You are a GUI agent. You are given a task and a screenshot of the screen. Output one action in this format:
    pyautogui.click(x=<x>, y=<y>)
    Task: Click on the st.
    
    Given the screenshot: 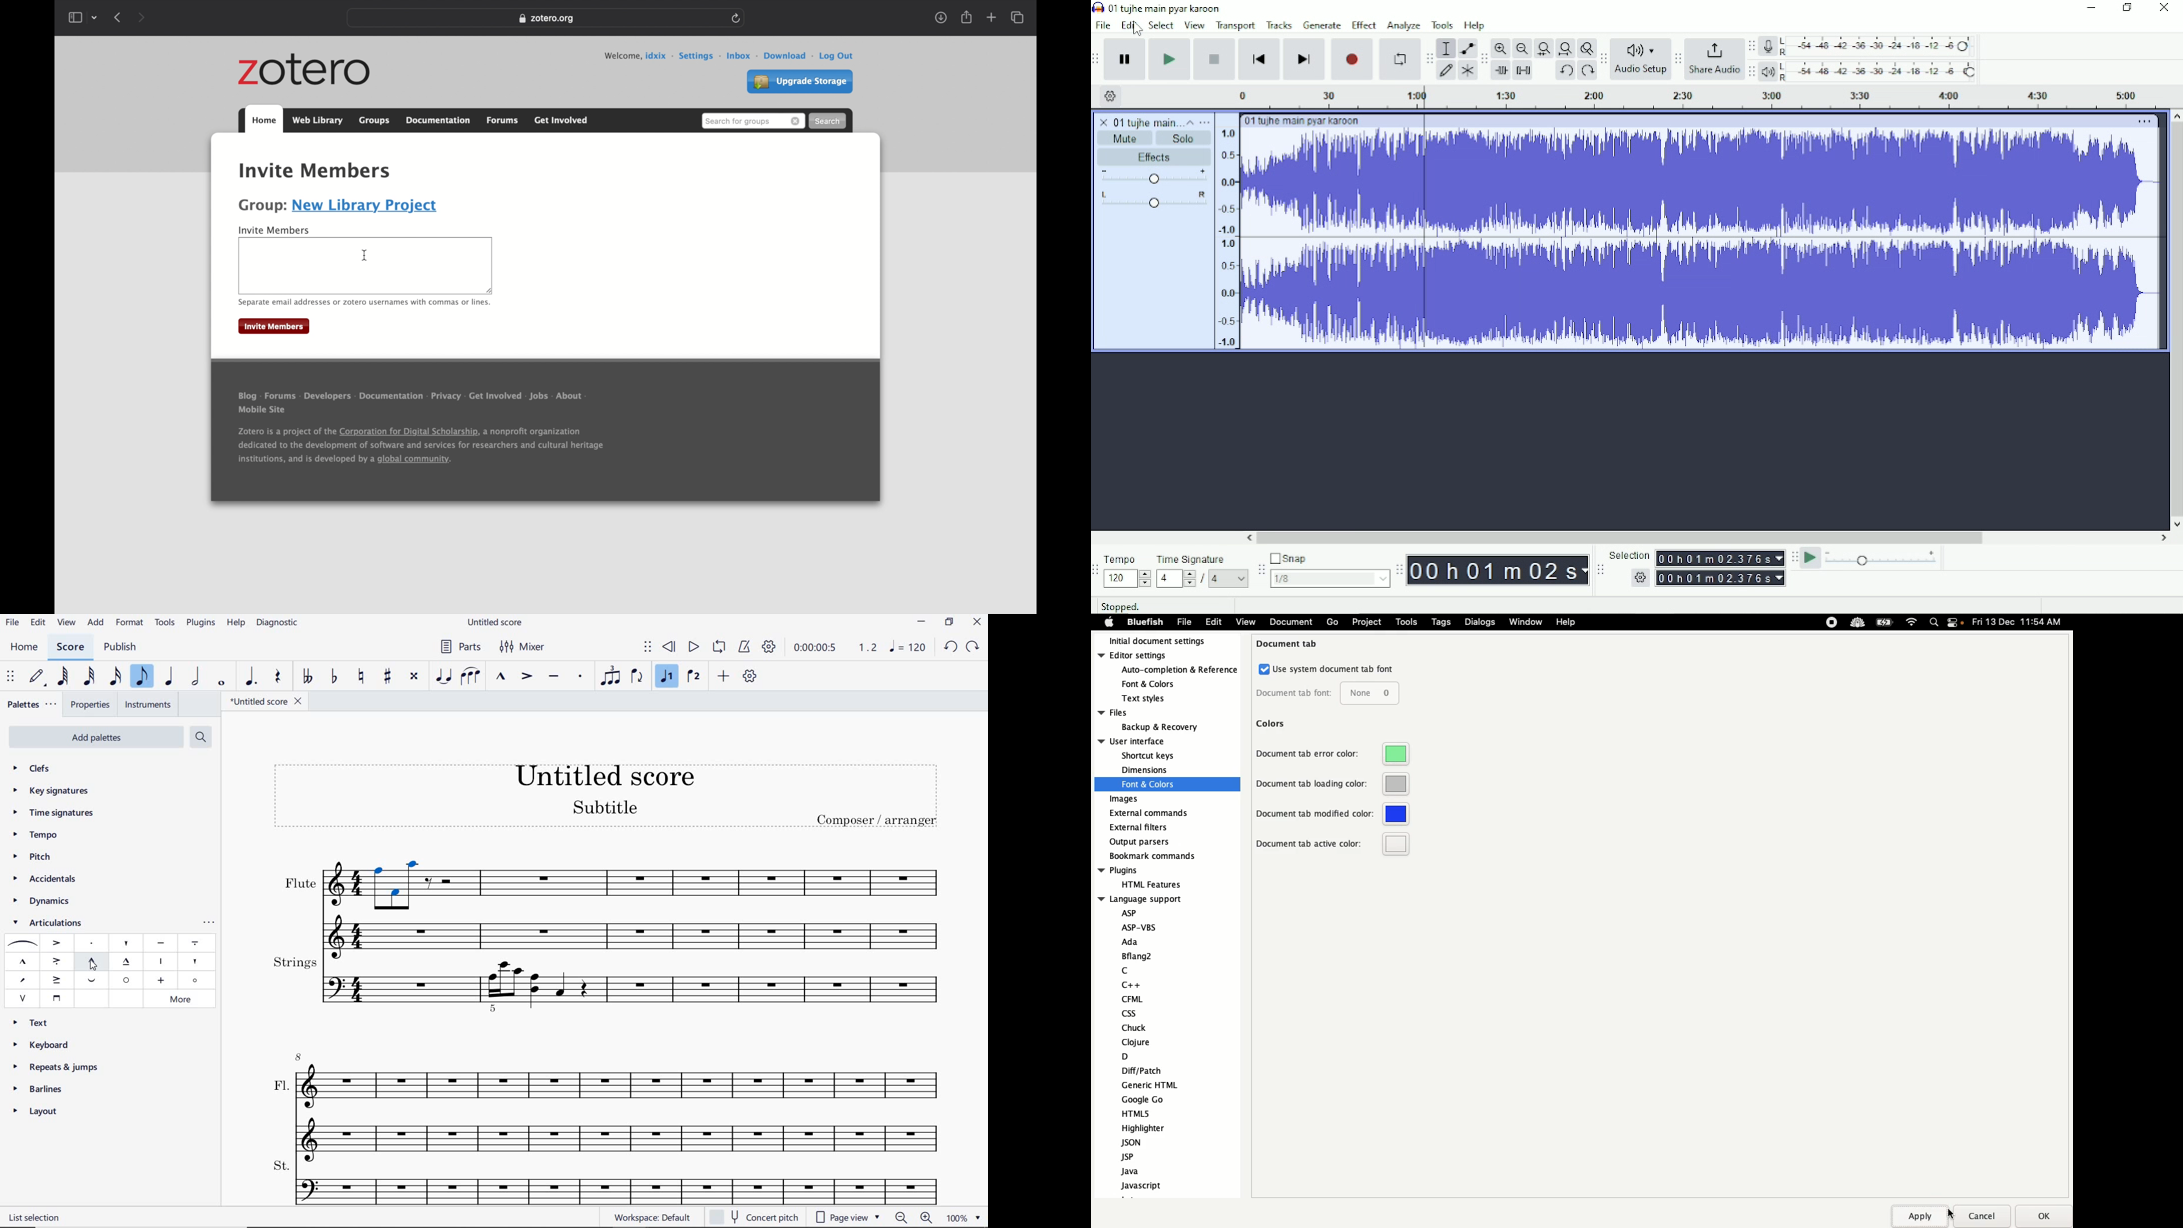 What is the action you would take?
    pyautogui.click(x=619, y=1180)
    